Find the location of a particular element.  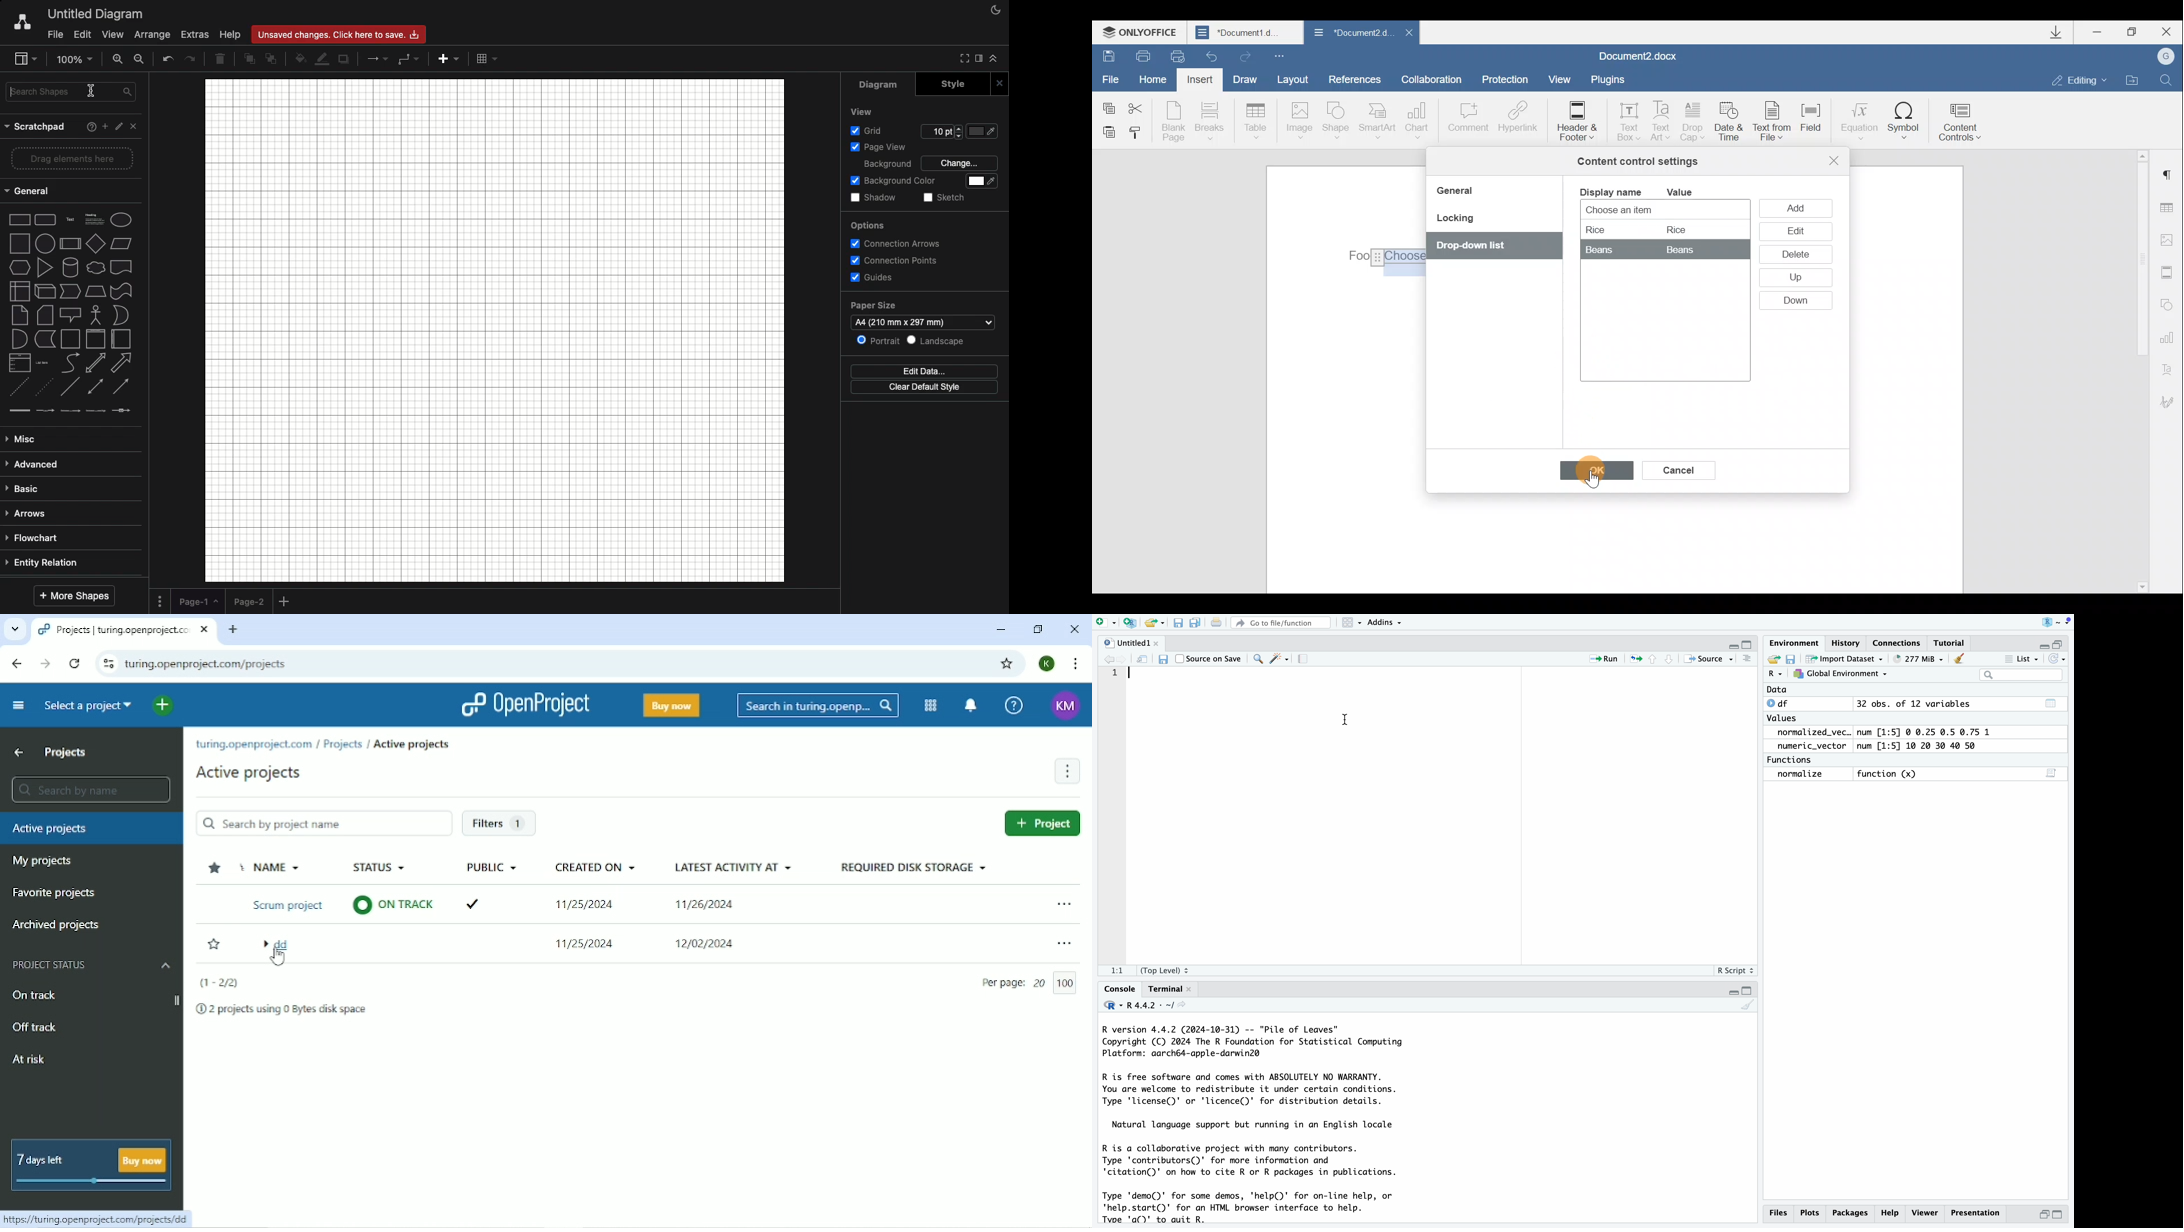

Up is located at coordinates (19, 753).